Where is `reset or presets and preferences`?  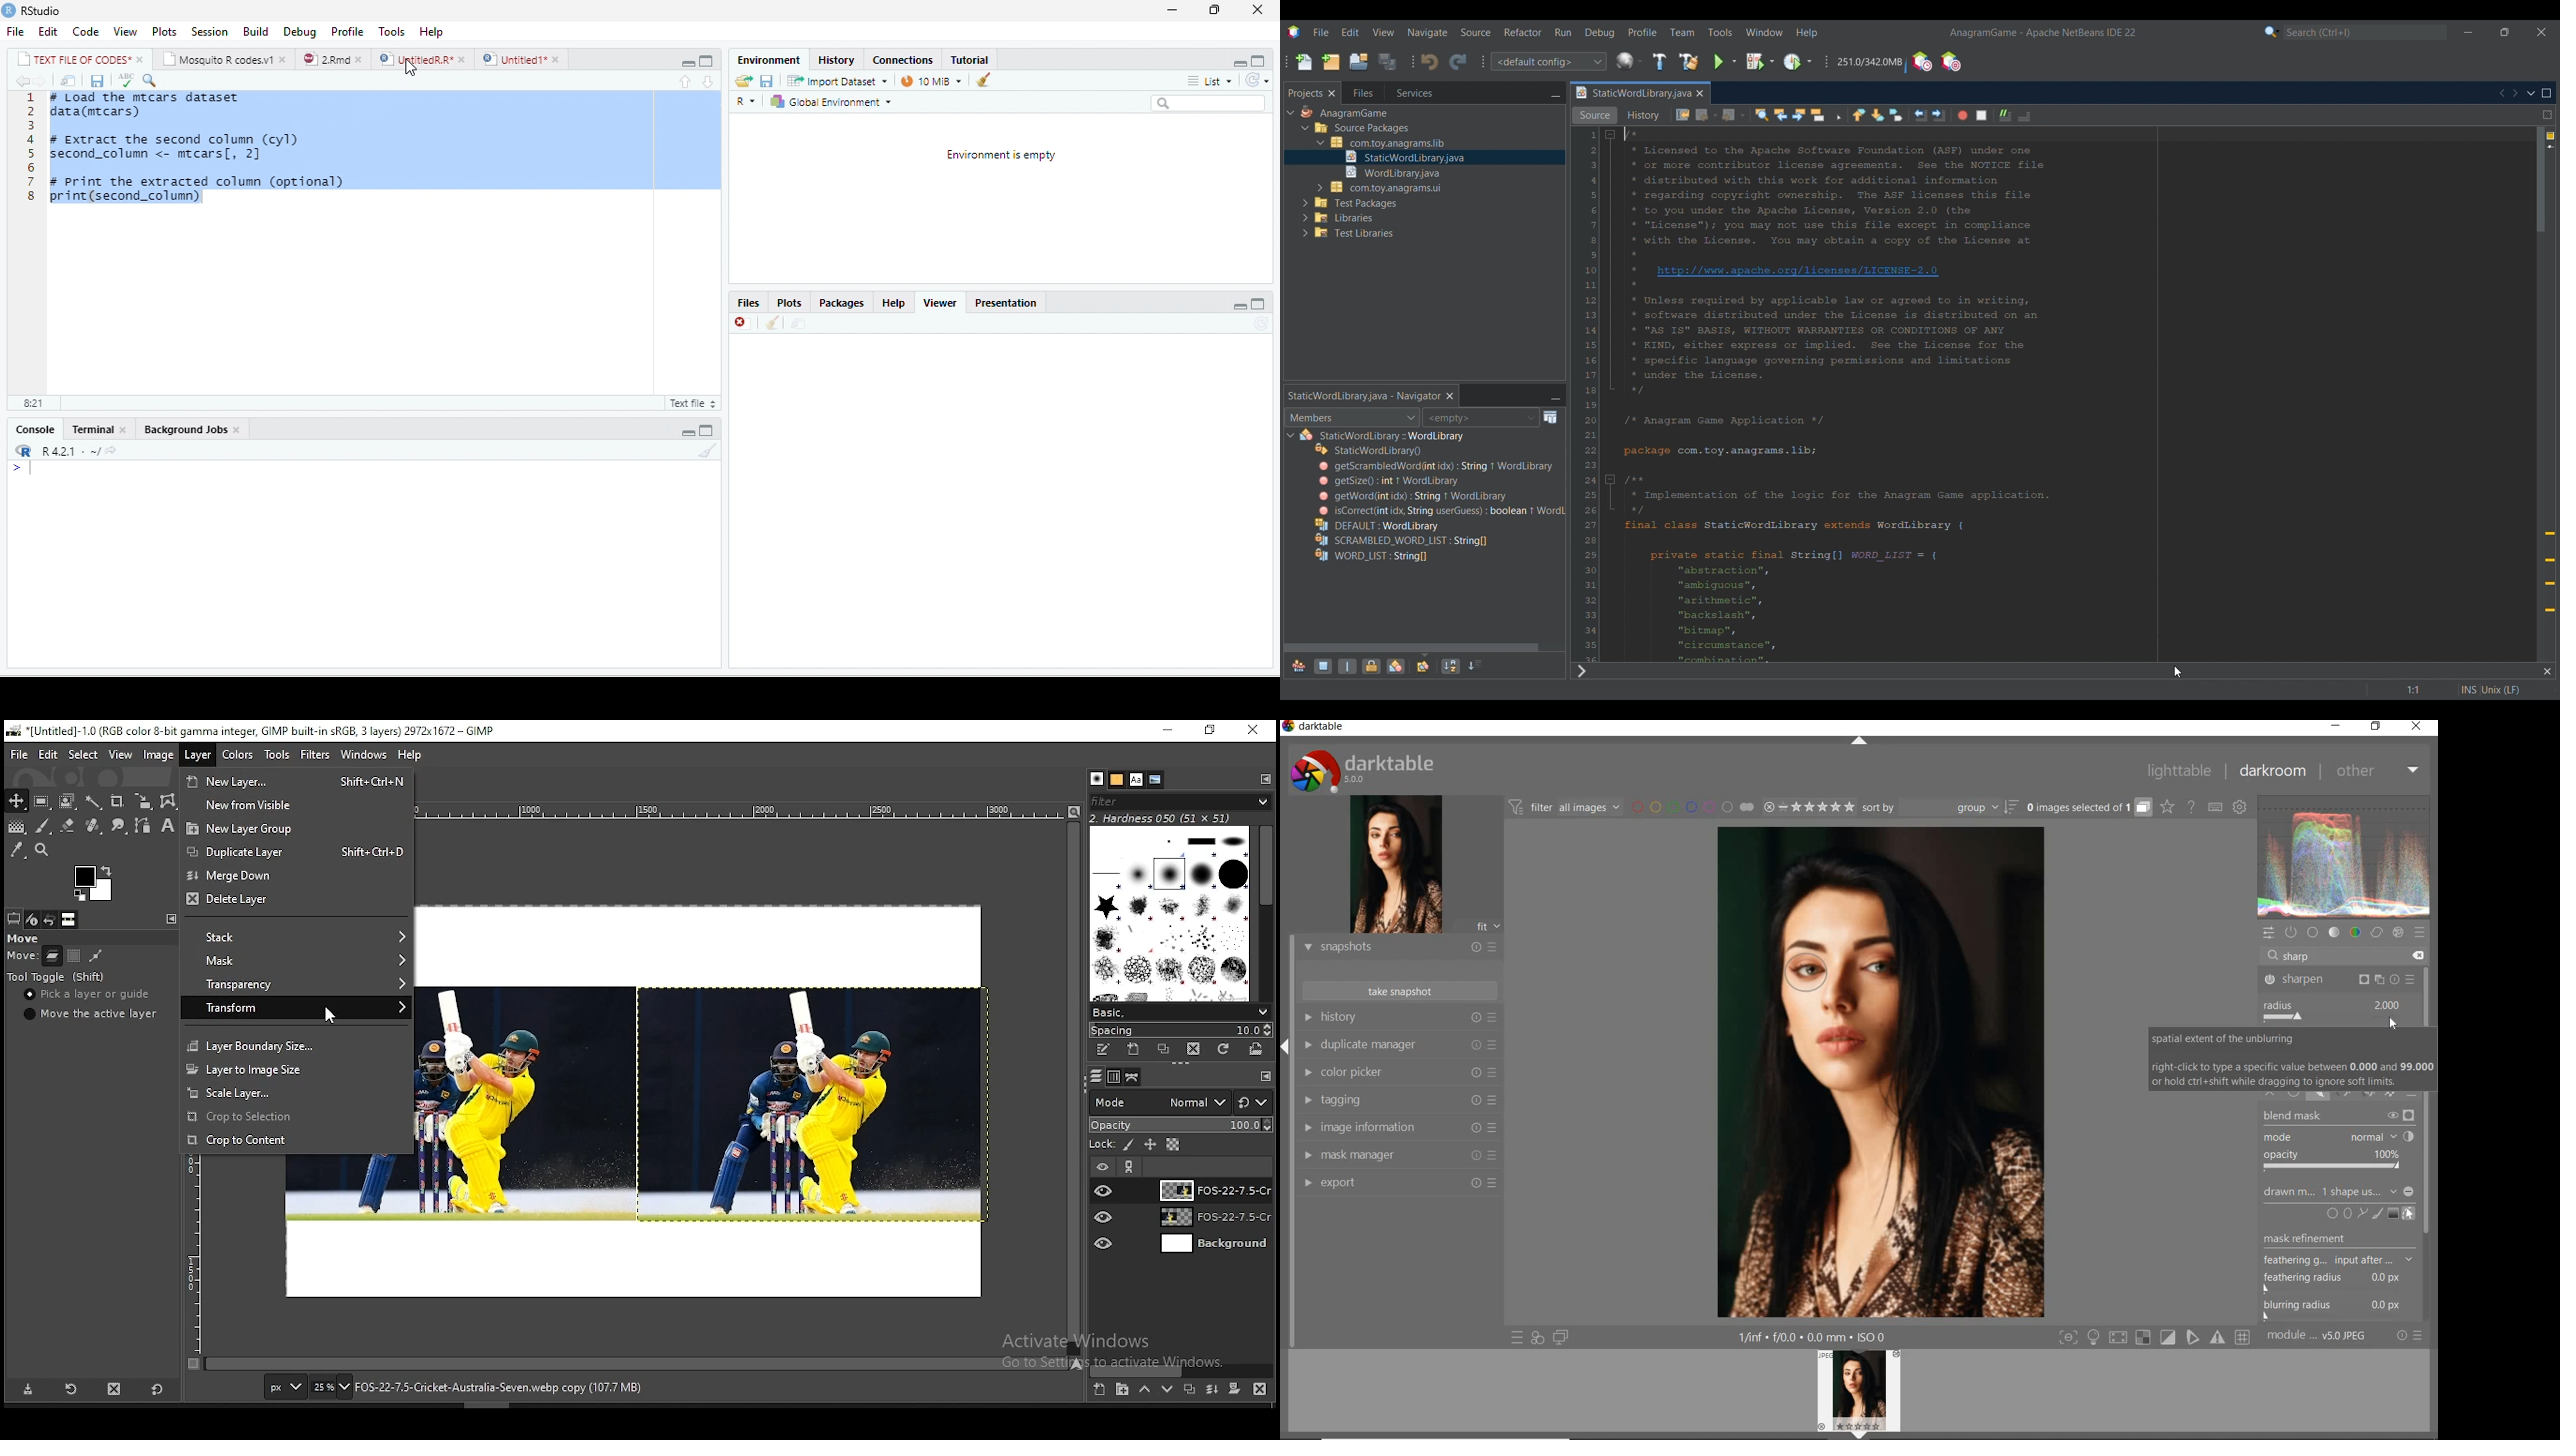
reset or presets and preferences is located at coordinates (2410, 1336).